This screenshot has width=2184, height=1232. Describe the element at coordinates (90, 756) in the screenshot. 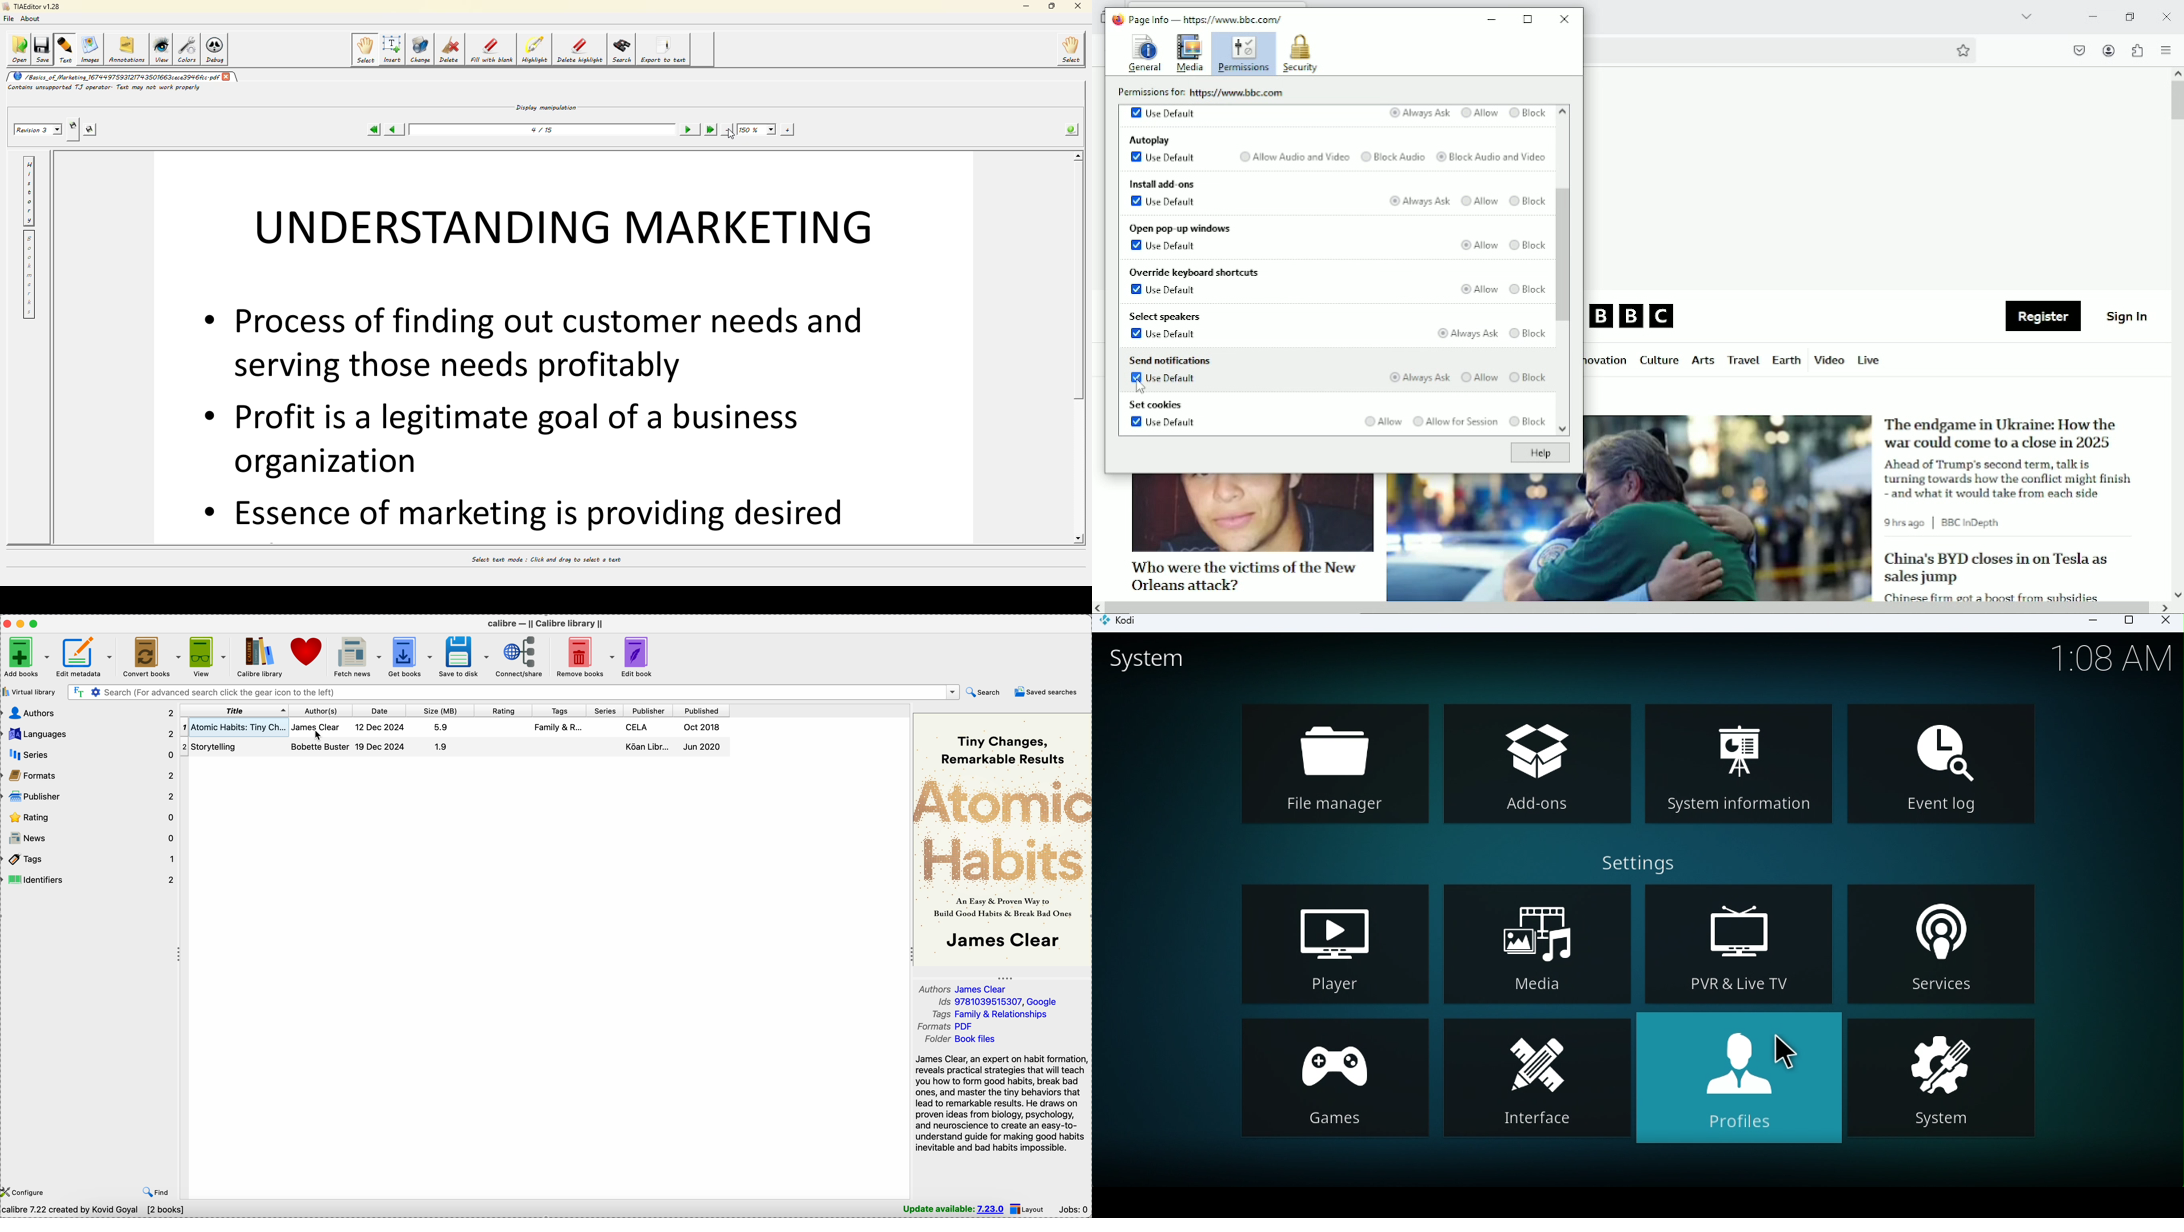

I see `series` at that location.